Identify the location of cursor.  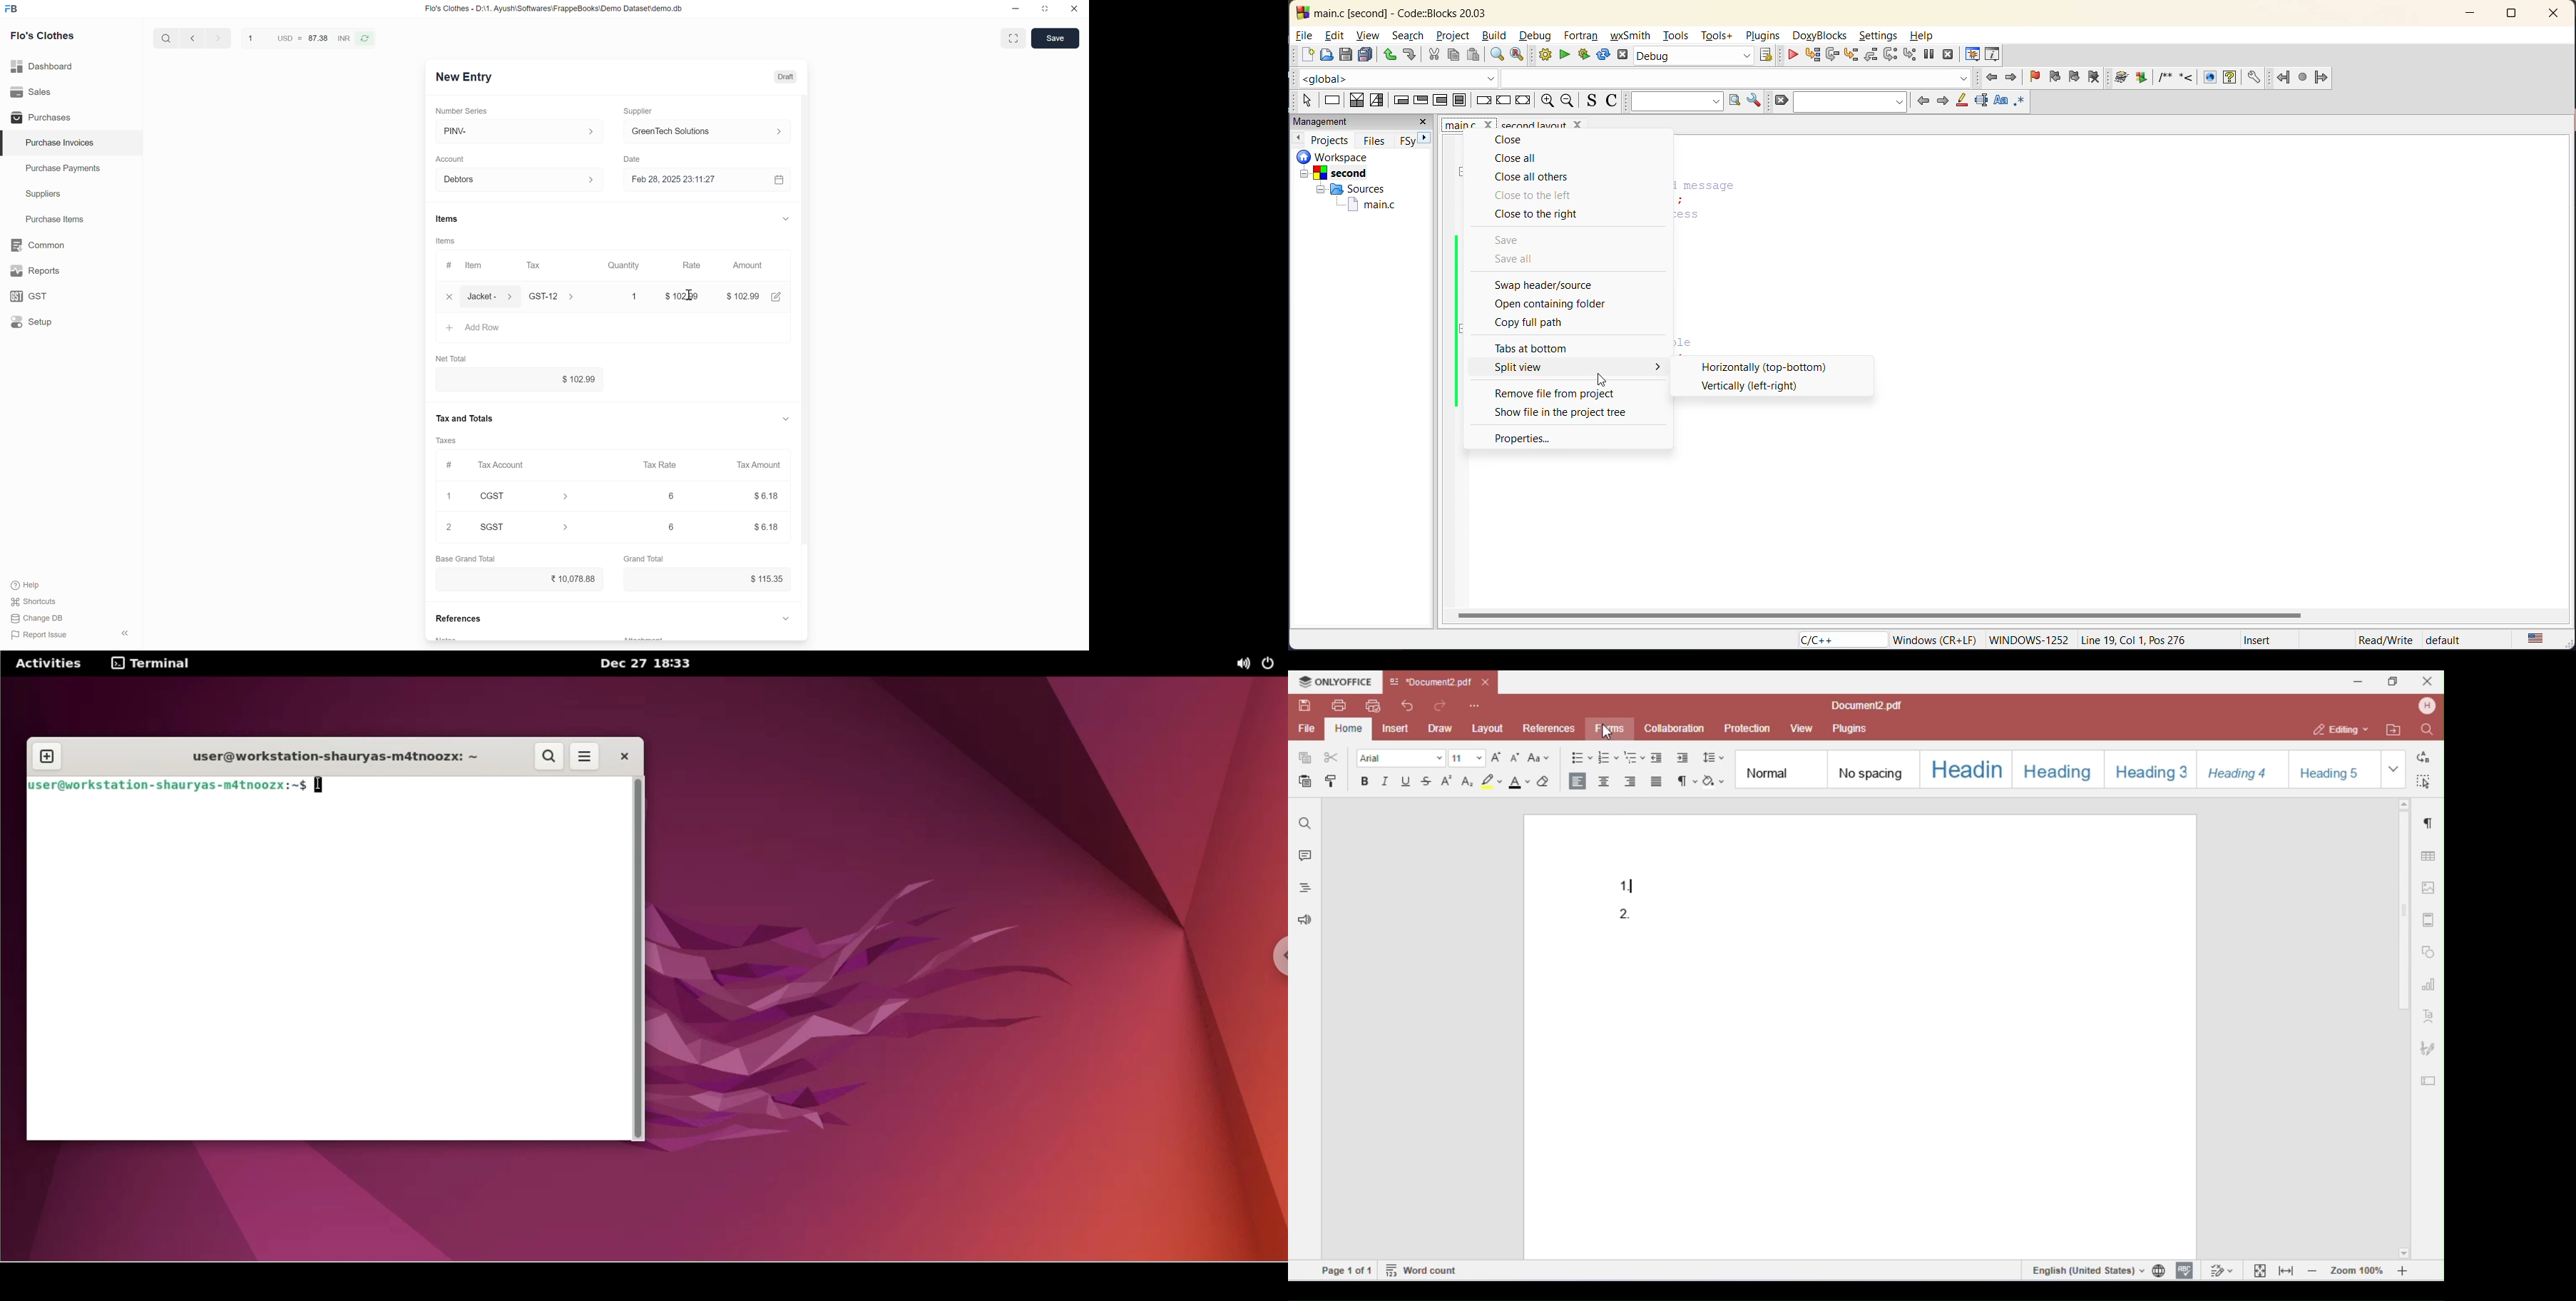
(1604, 378).